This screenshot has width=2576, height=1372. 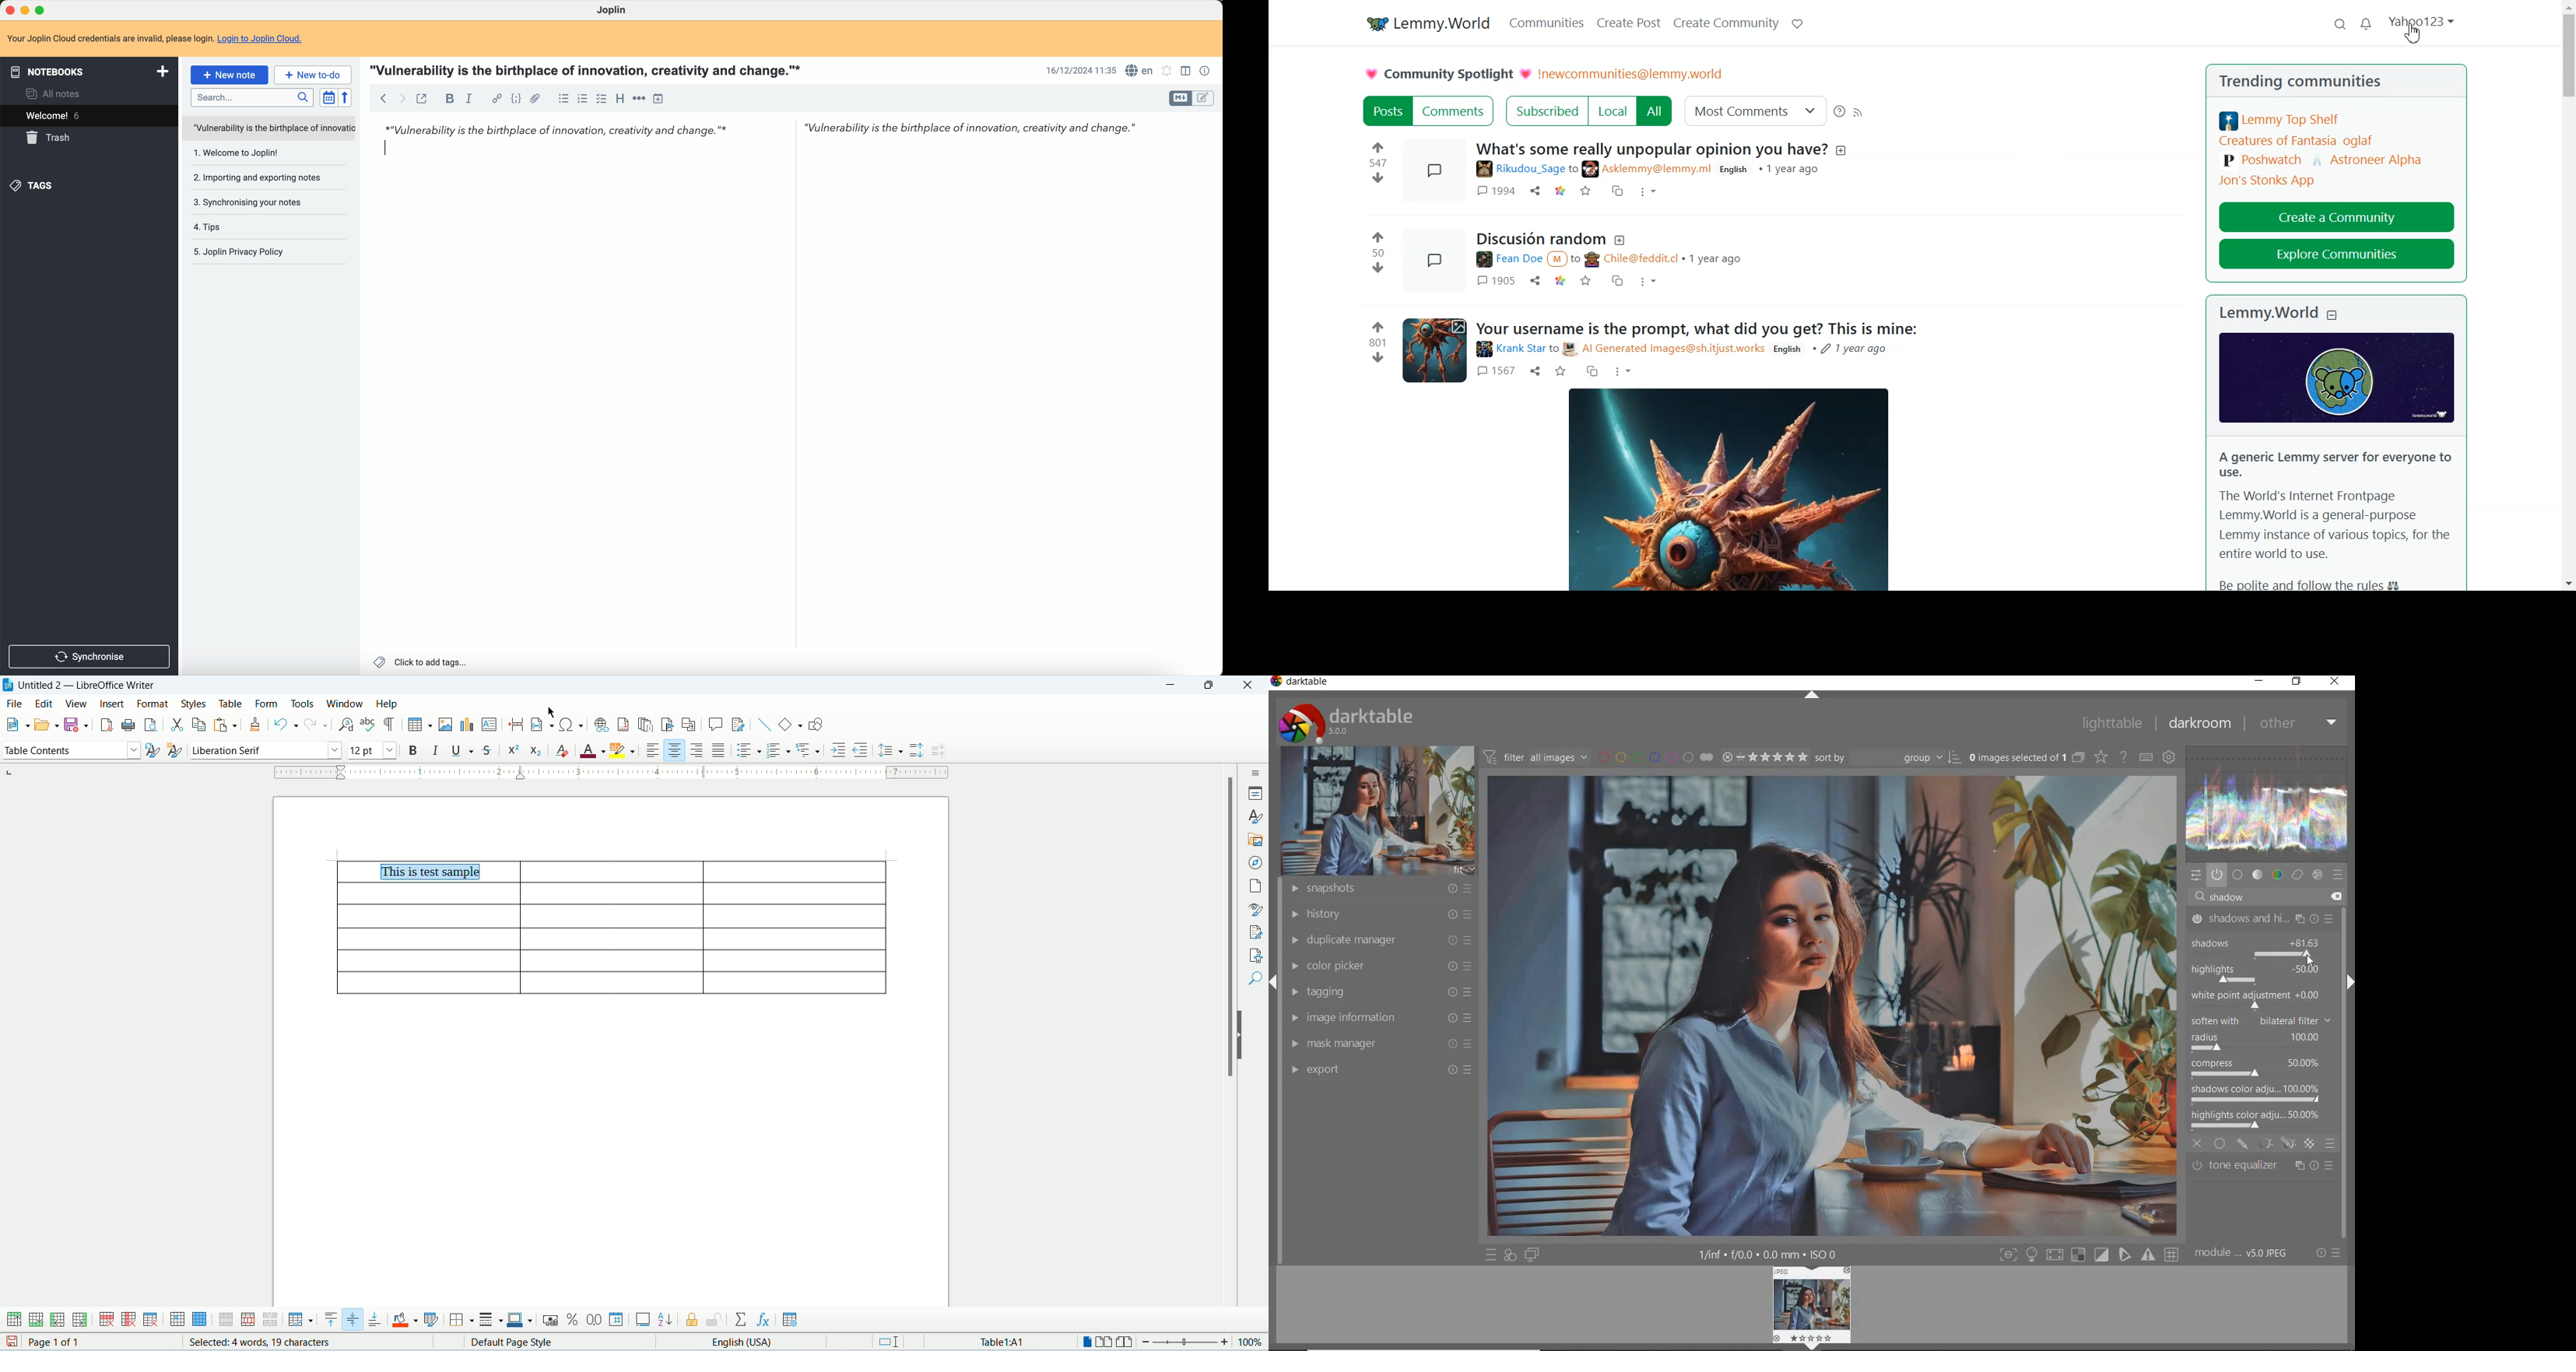 I want to click on toggle external editing, so click(x=425, y=99).